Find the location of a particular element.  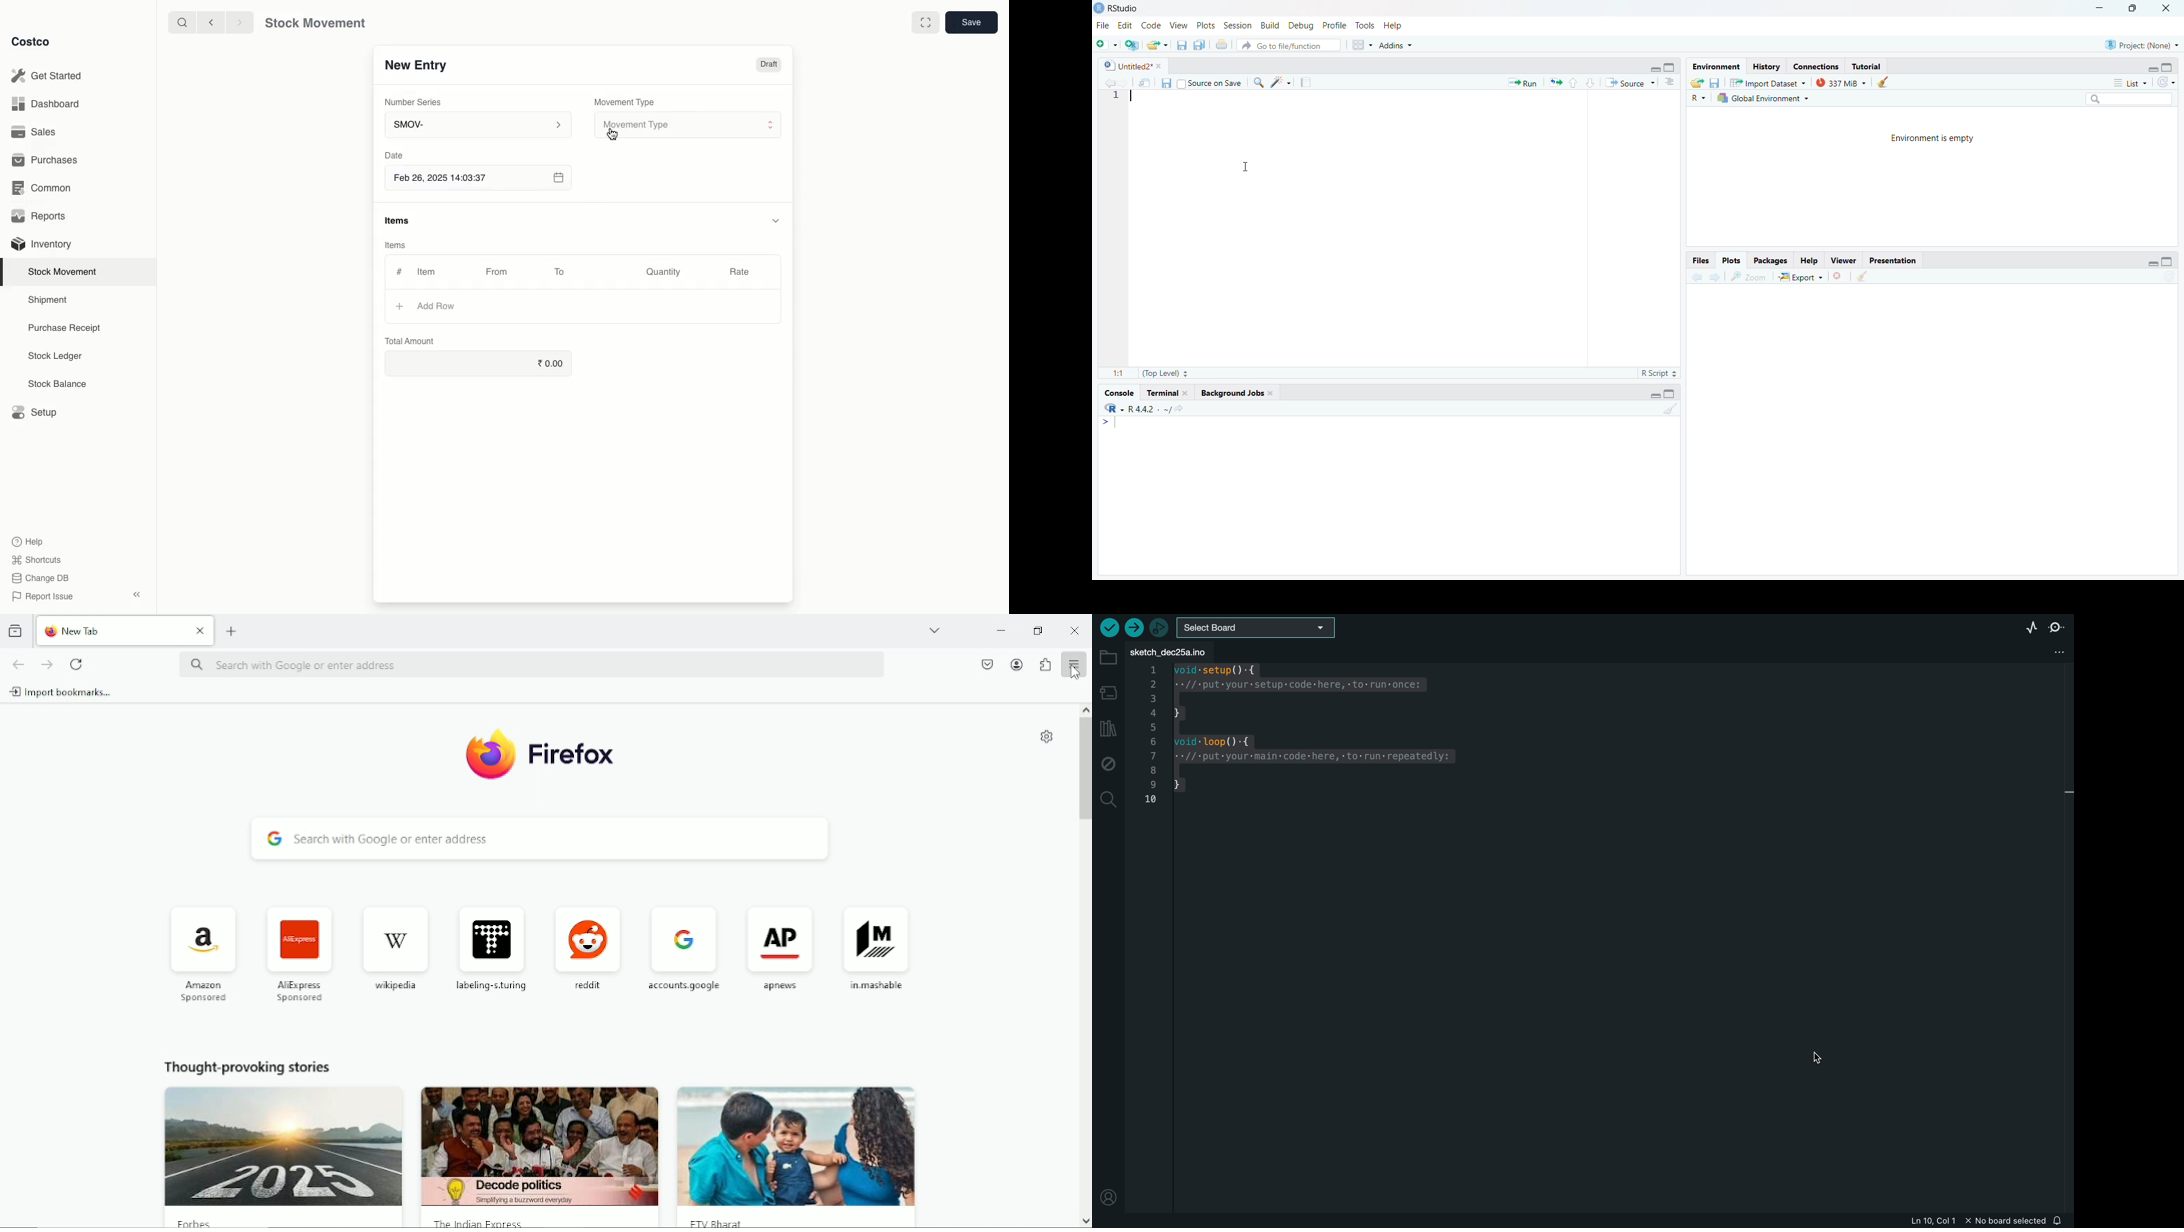

Item is located at coordinates (434, 271).